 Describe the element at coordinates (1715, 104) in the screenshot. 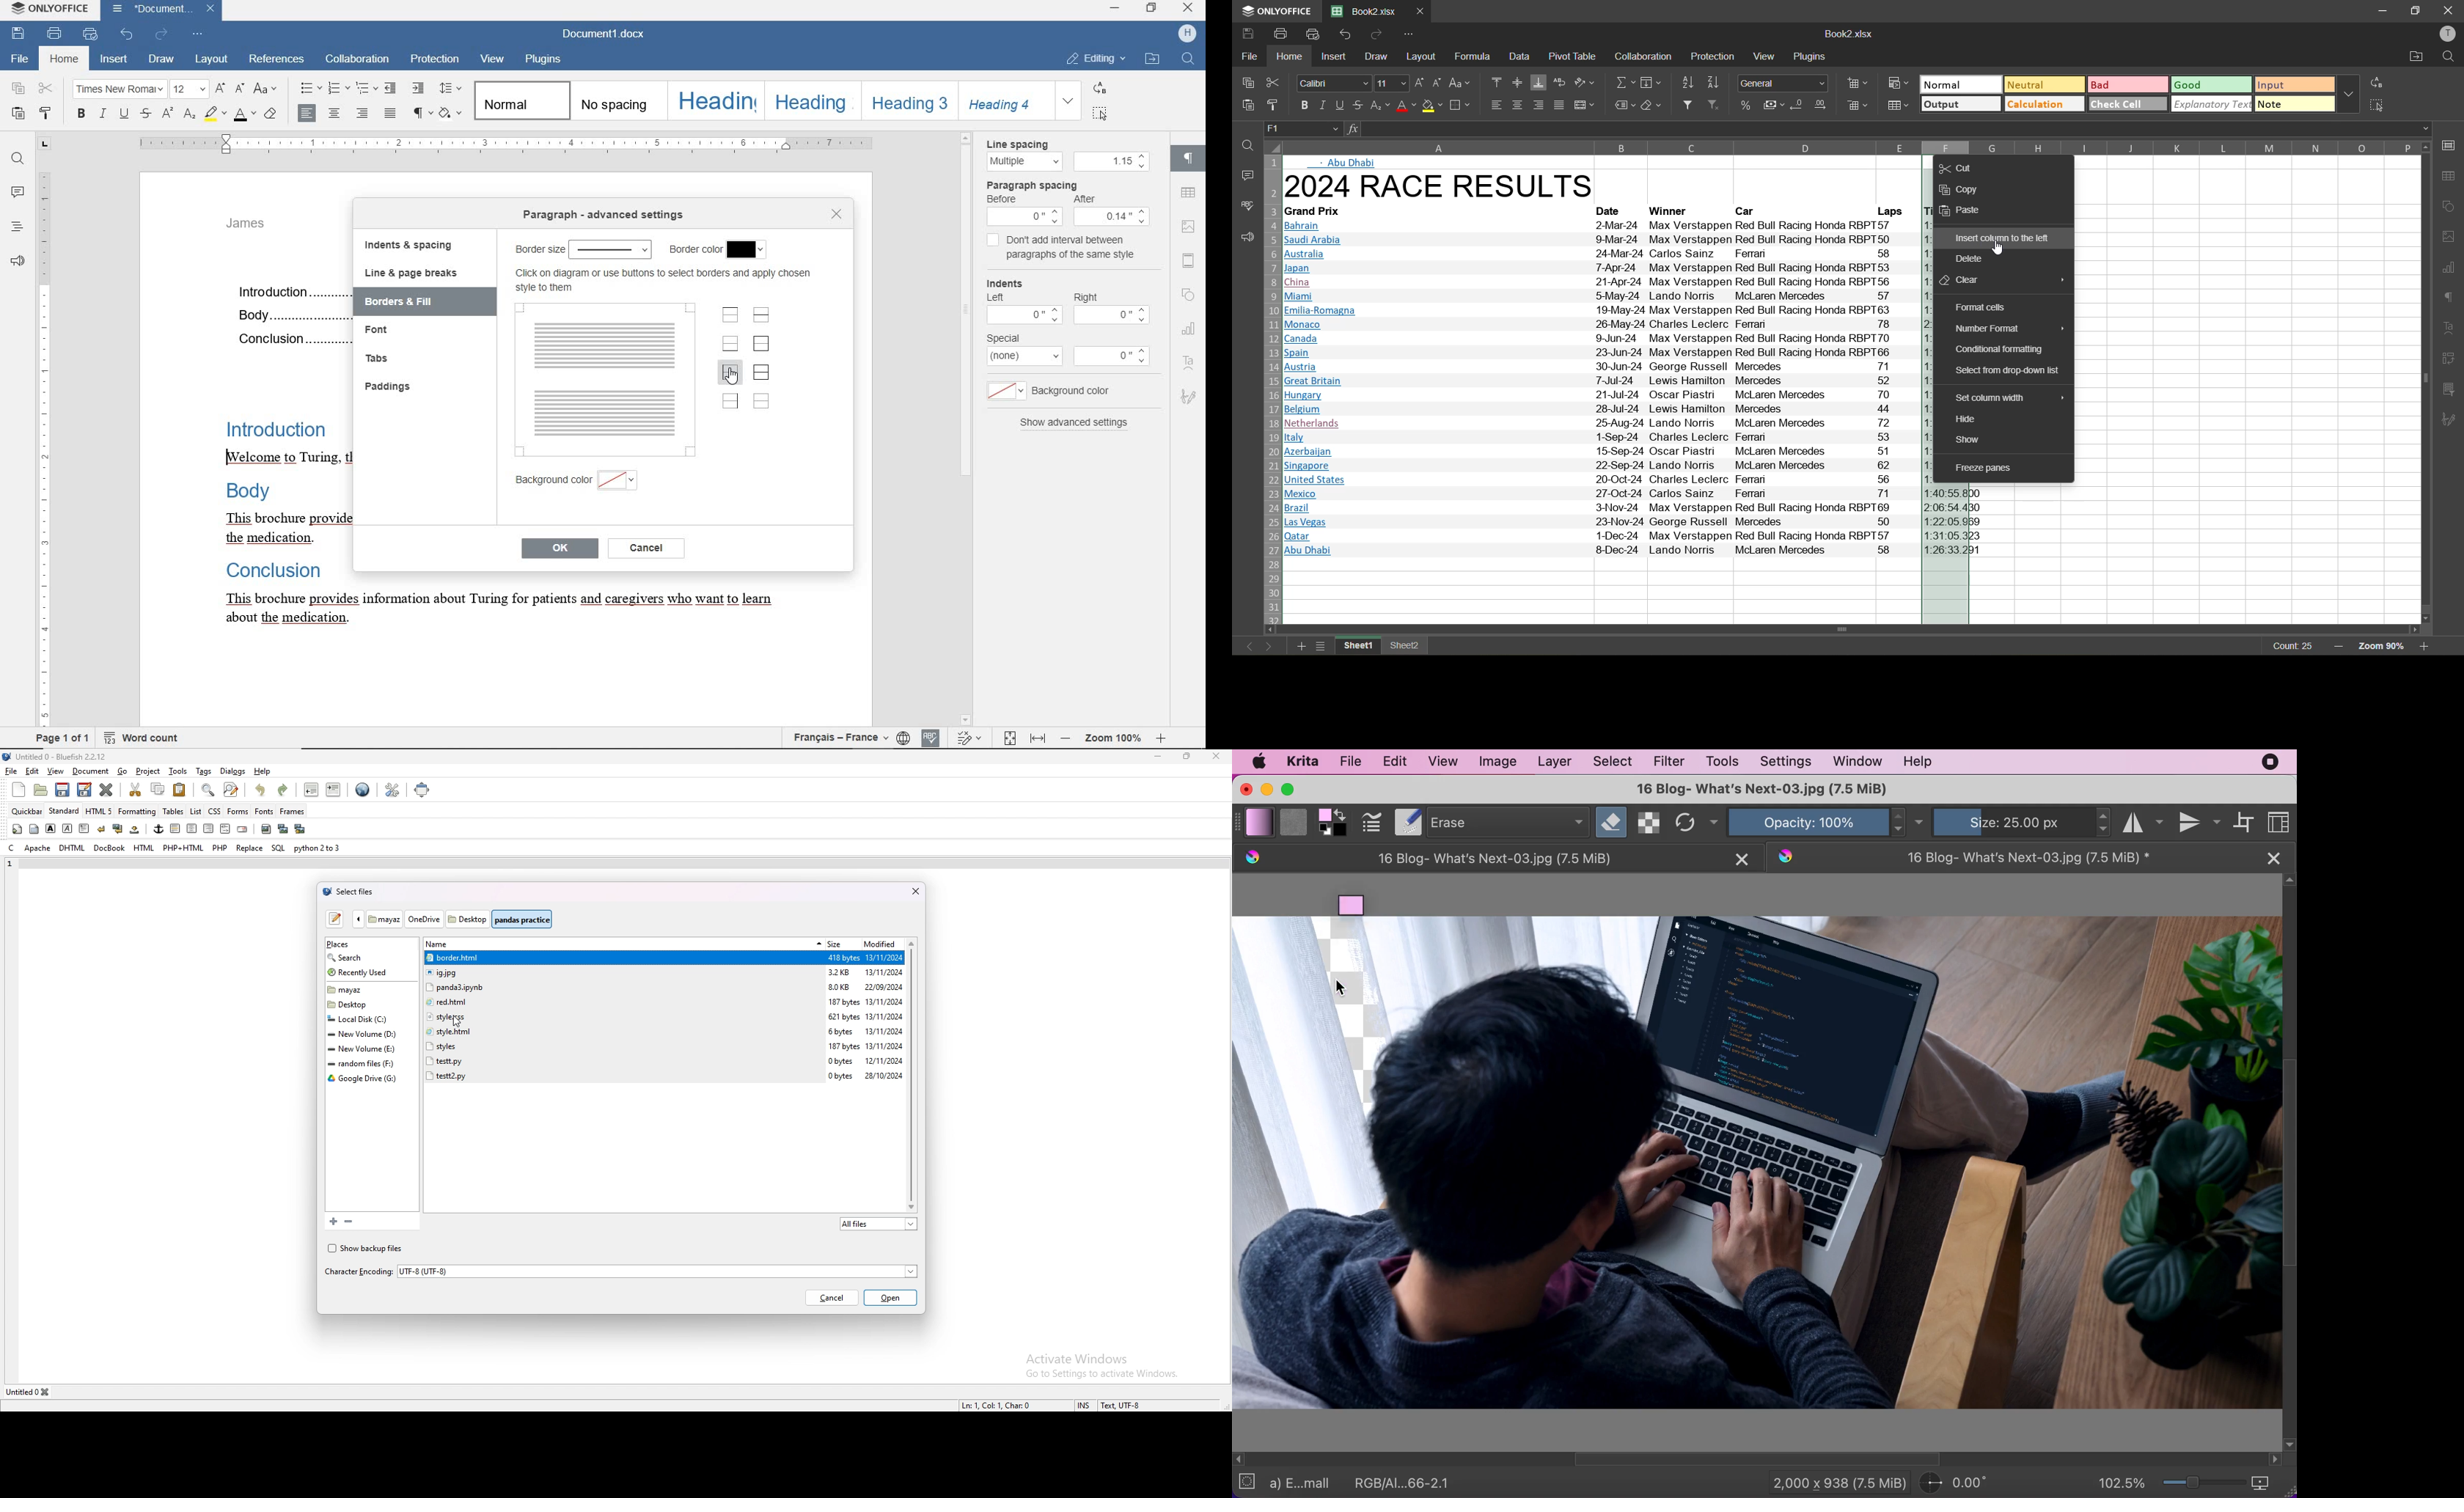

I see `clear filter` at that location.